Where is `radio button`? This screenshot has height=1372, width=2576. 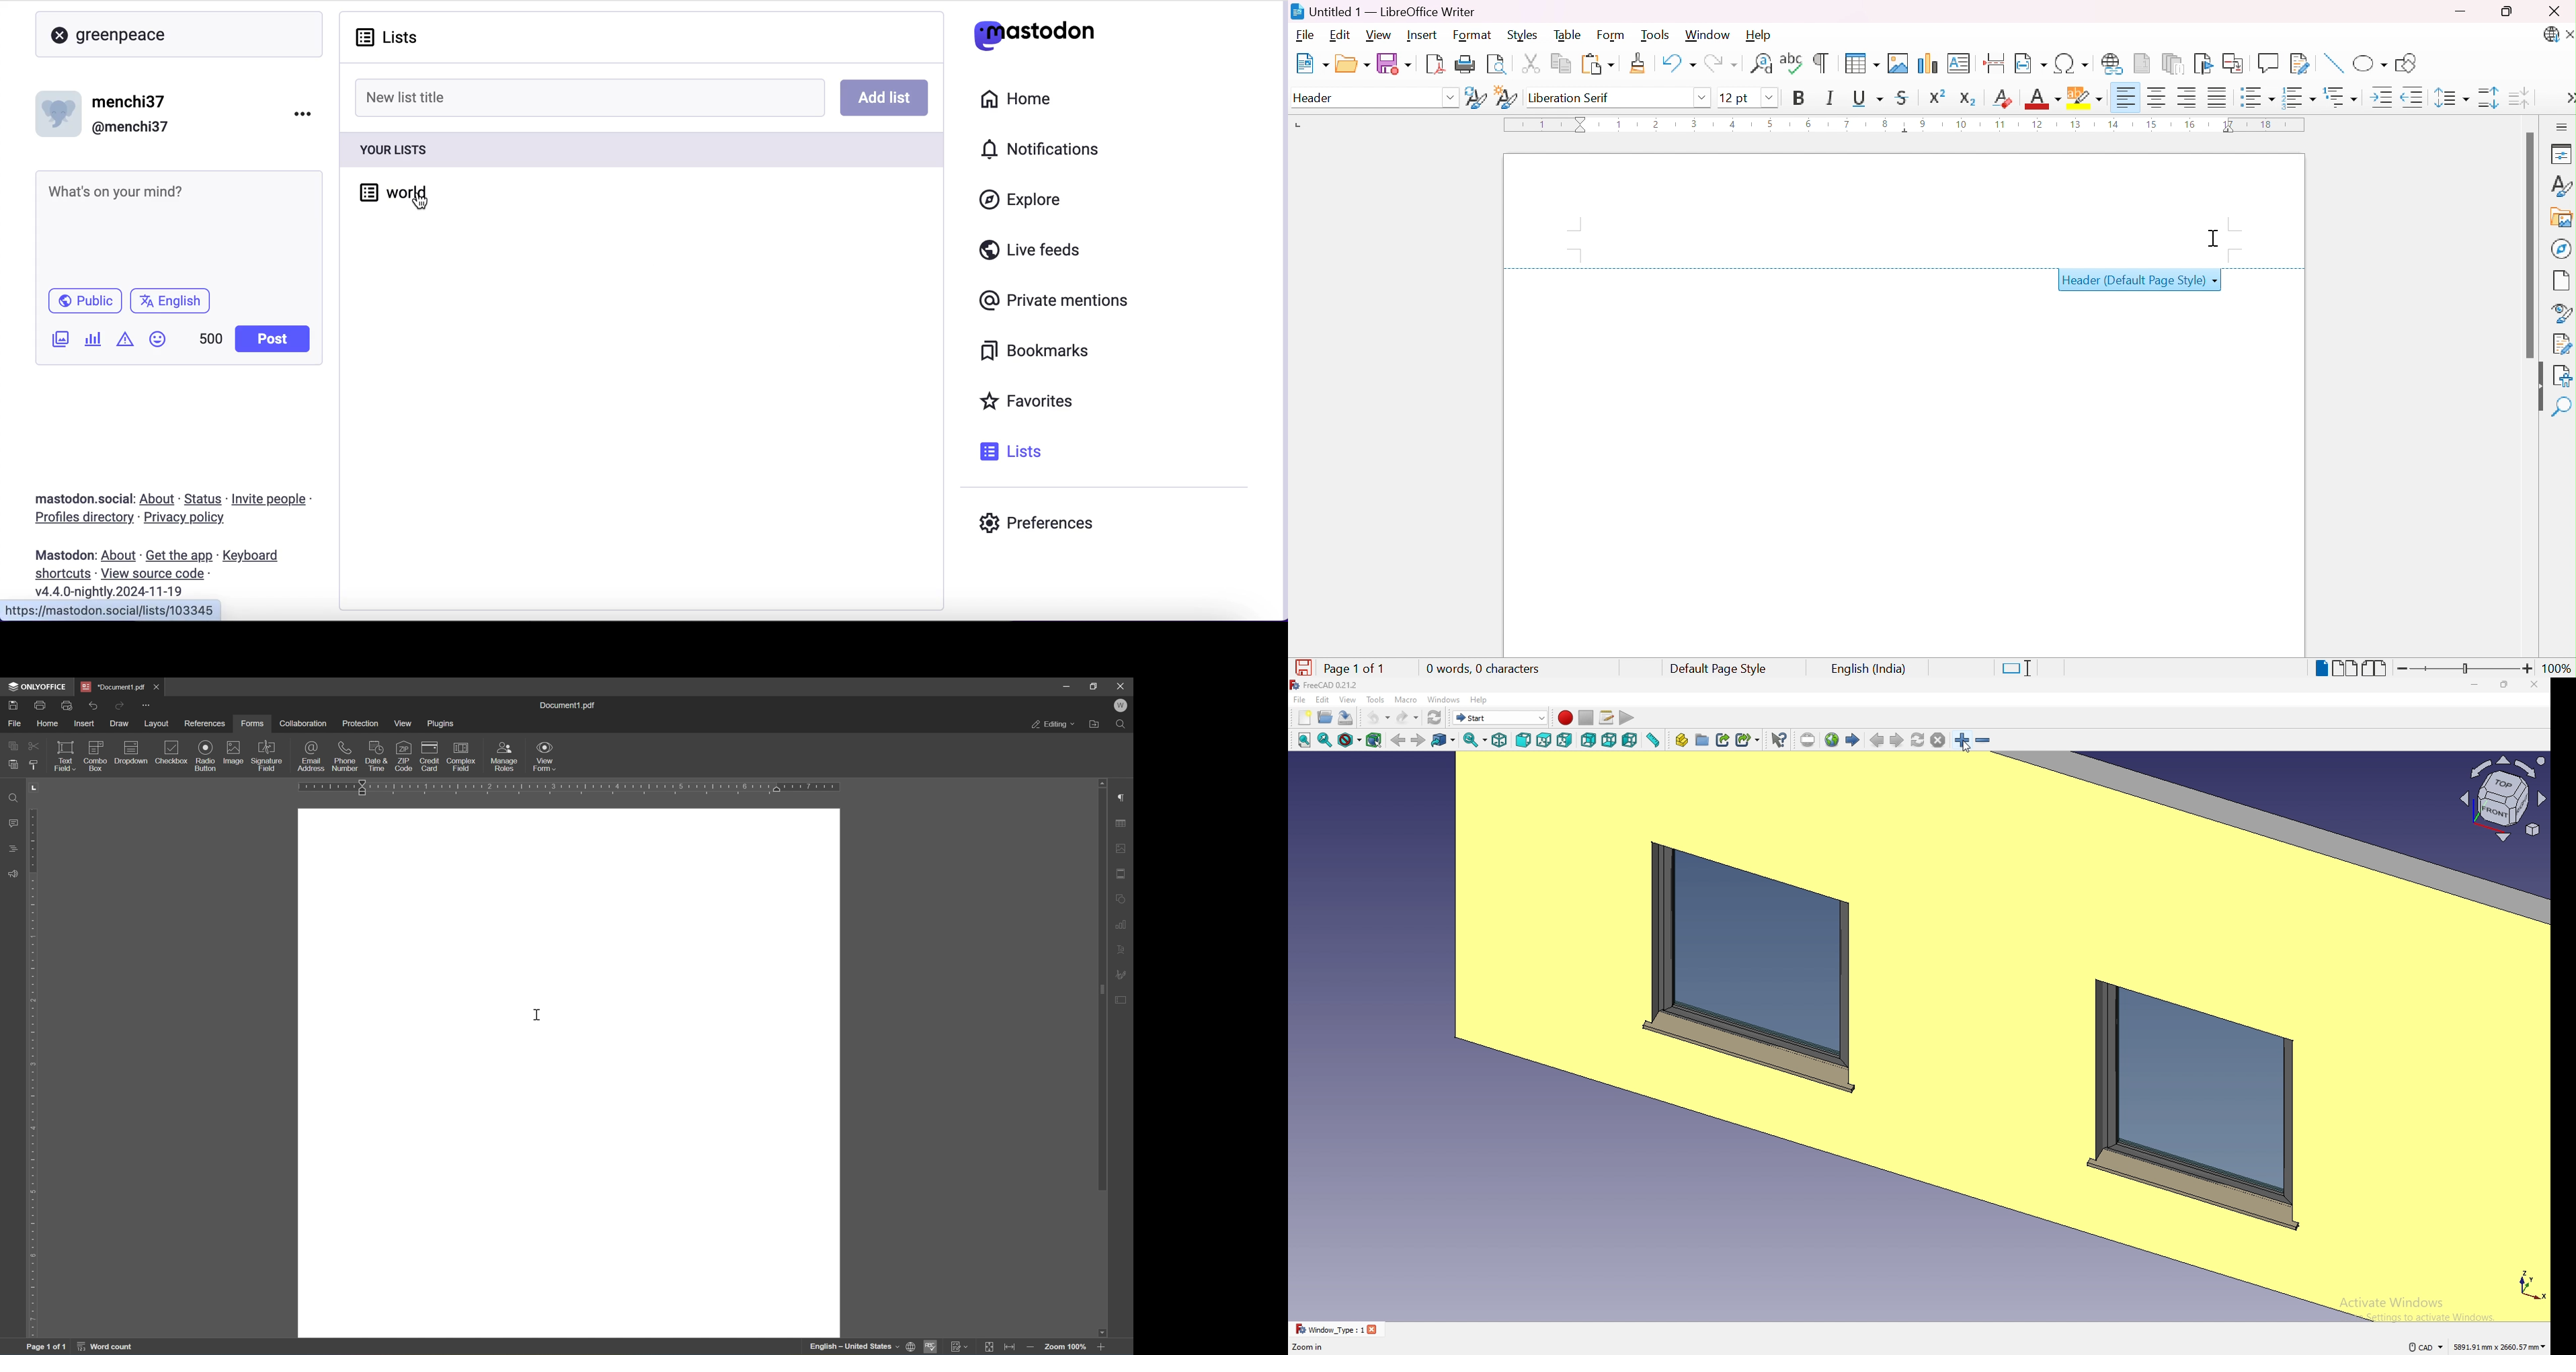 radio button is located at coordinates (207, 756).